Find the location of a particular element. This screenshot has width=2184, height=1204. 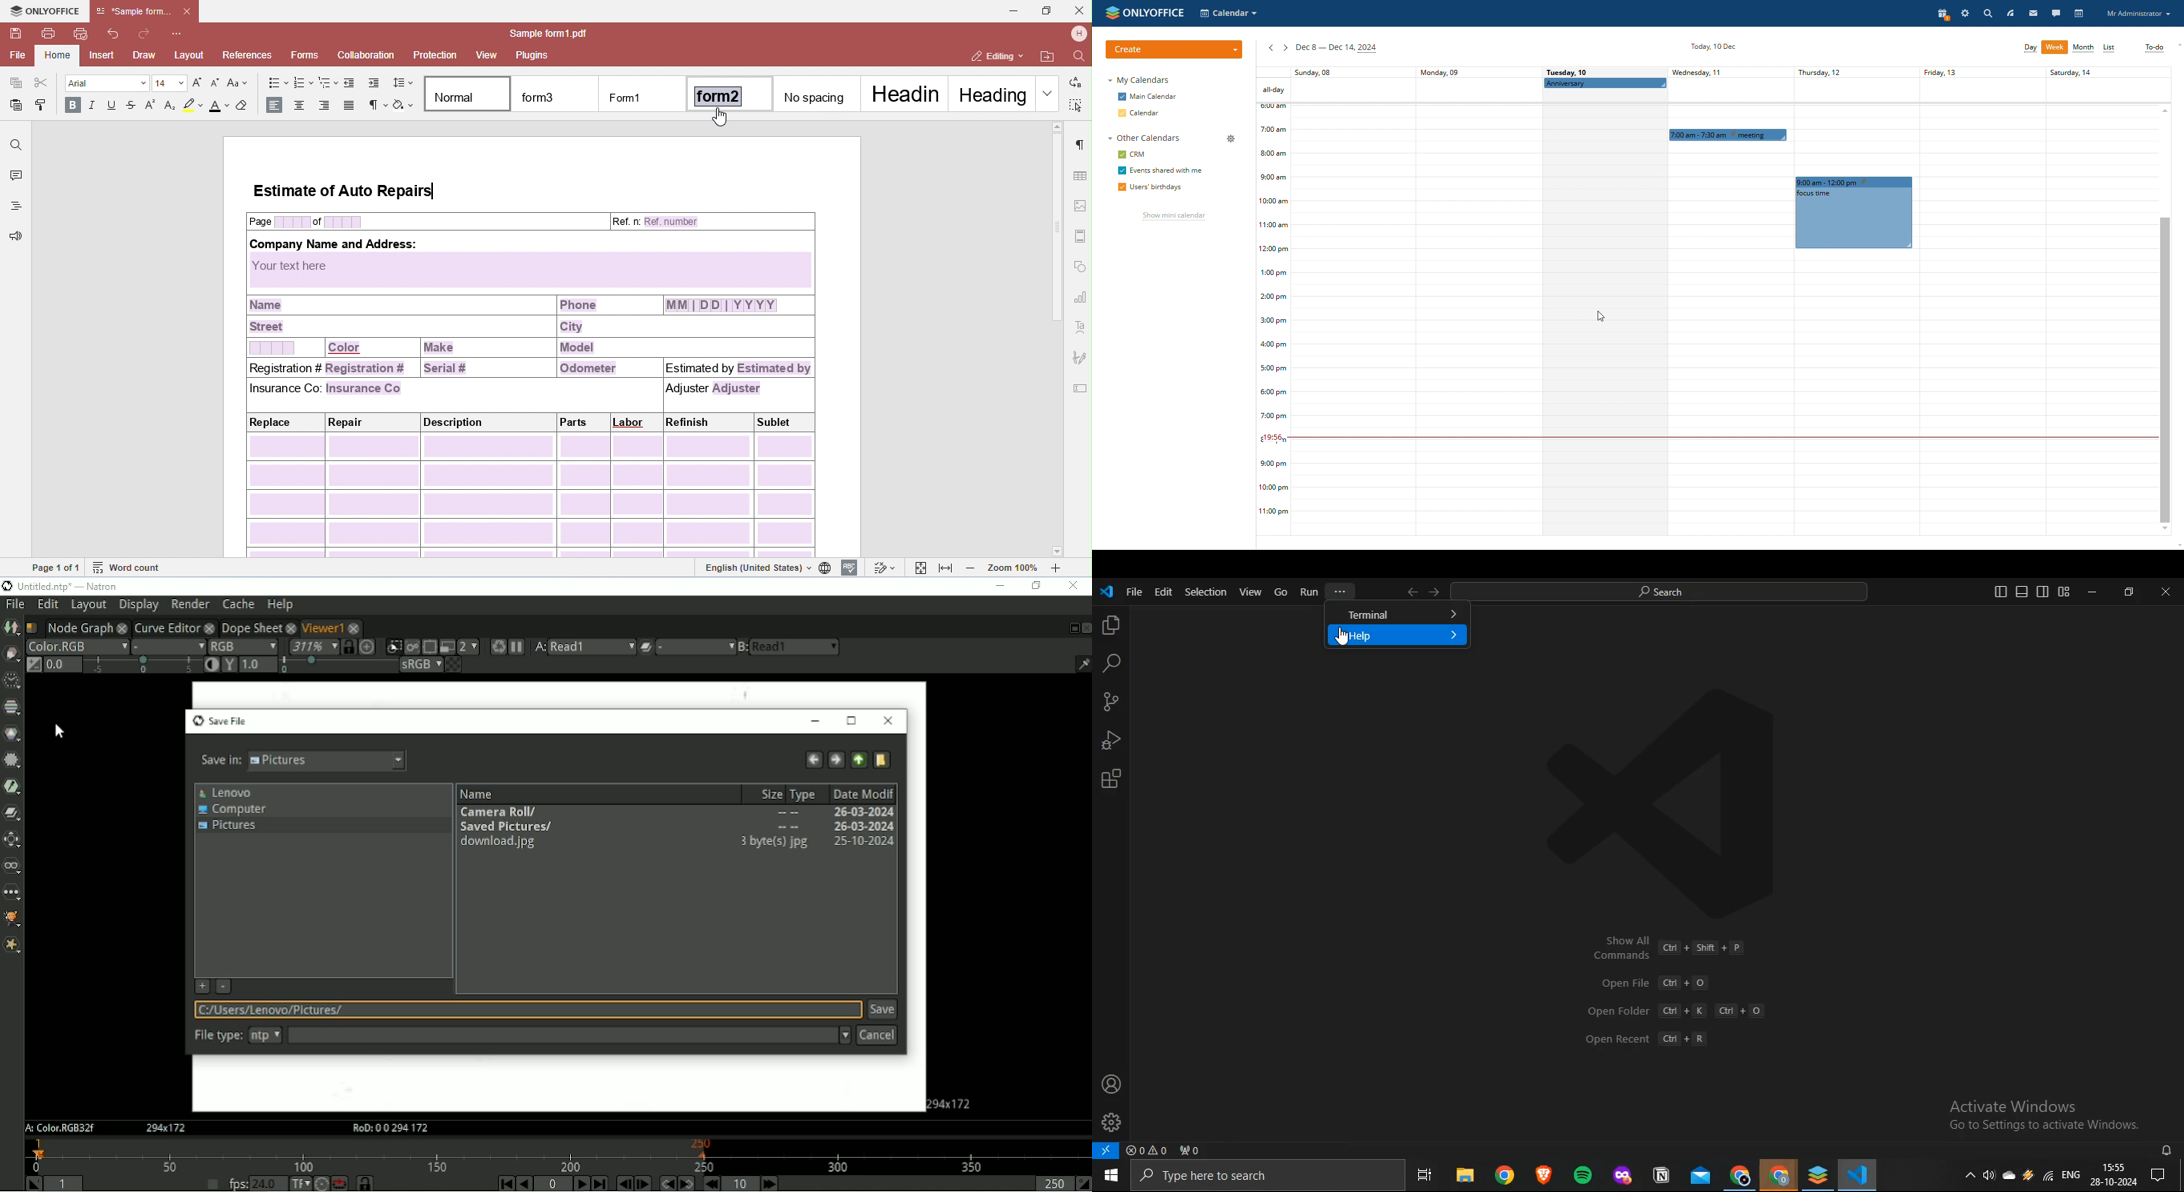

scheduled event is located at coordinates (1729, 135).